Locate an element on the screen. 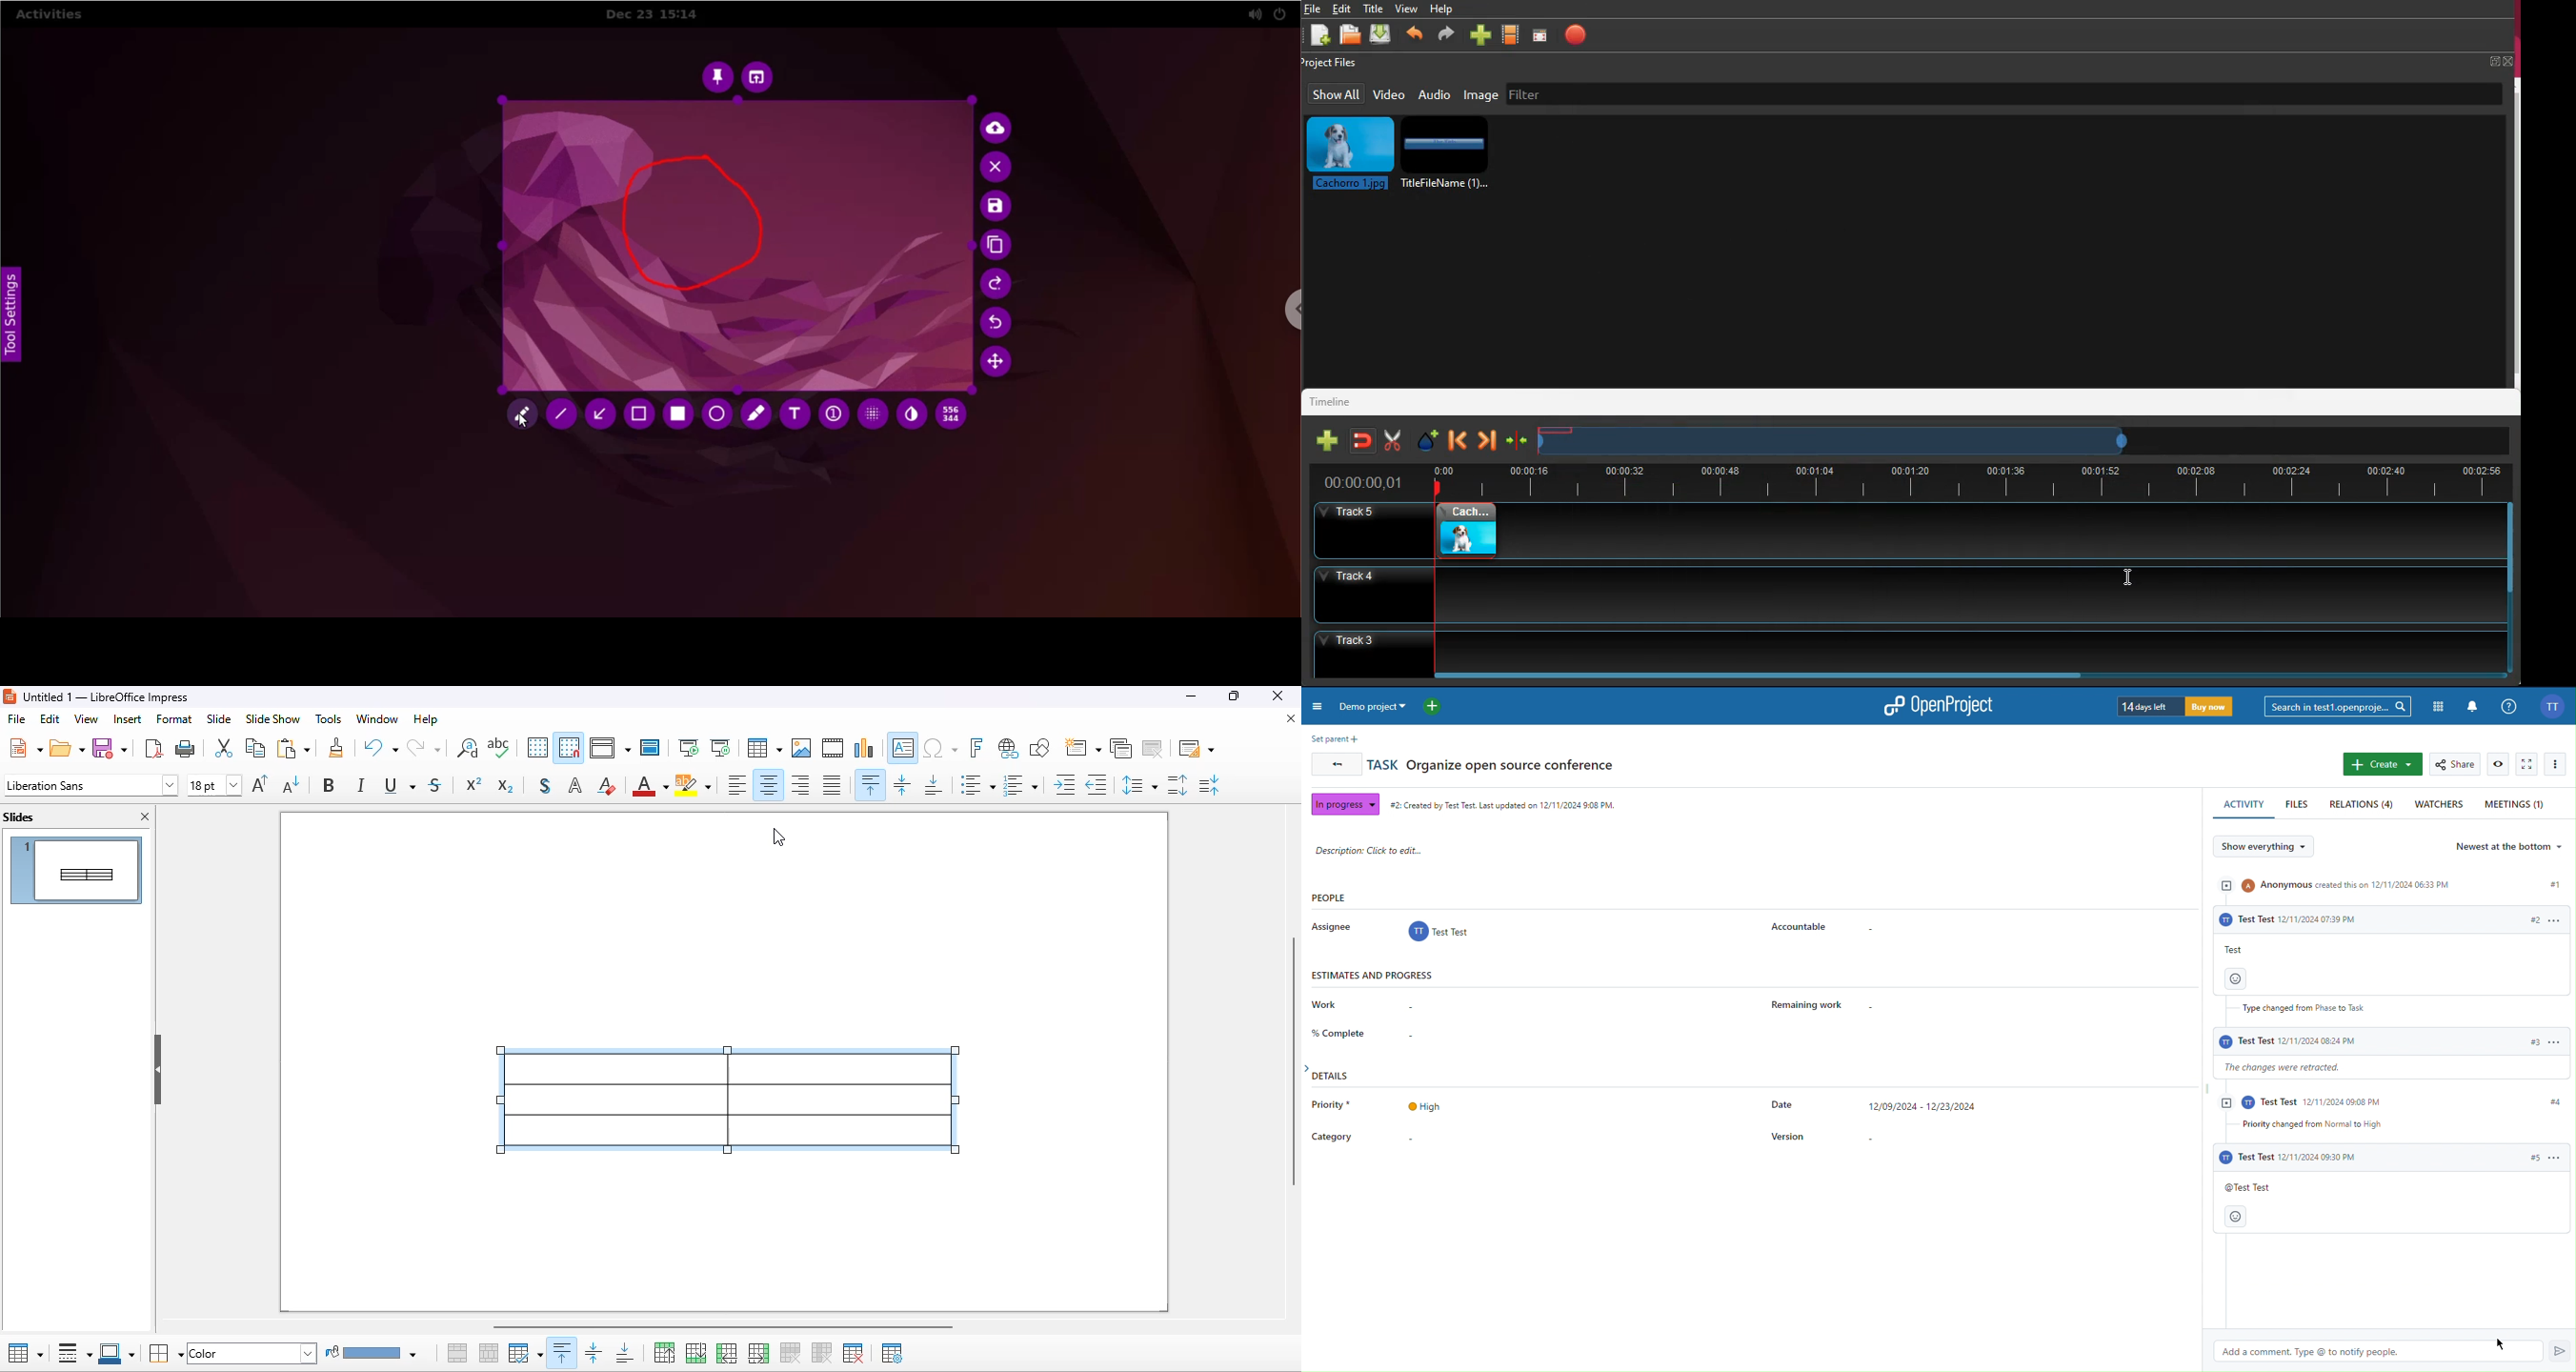 This screenshot has width=2576, height=1372. optimize is located at coordinates (526, 1353).